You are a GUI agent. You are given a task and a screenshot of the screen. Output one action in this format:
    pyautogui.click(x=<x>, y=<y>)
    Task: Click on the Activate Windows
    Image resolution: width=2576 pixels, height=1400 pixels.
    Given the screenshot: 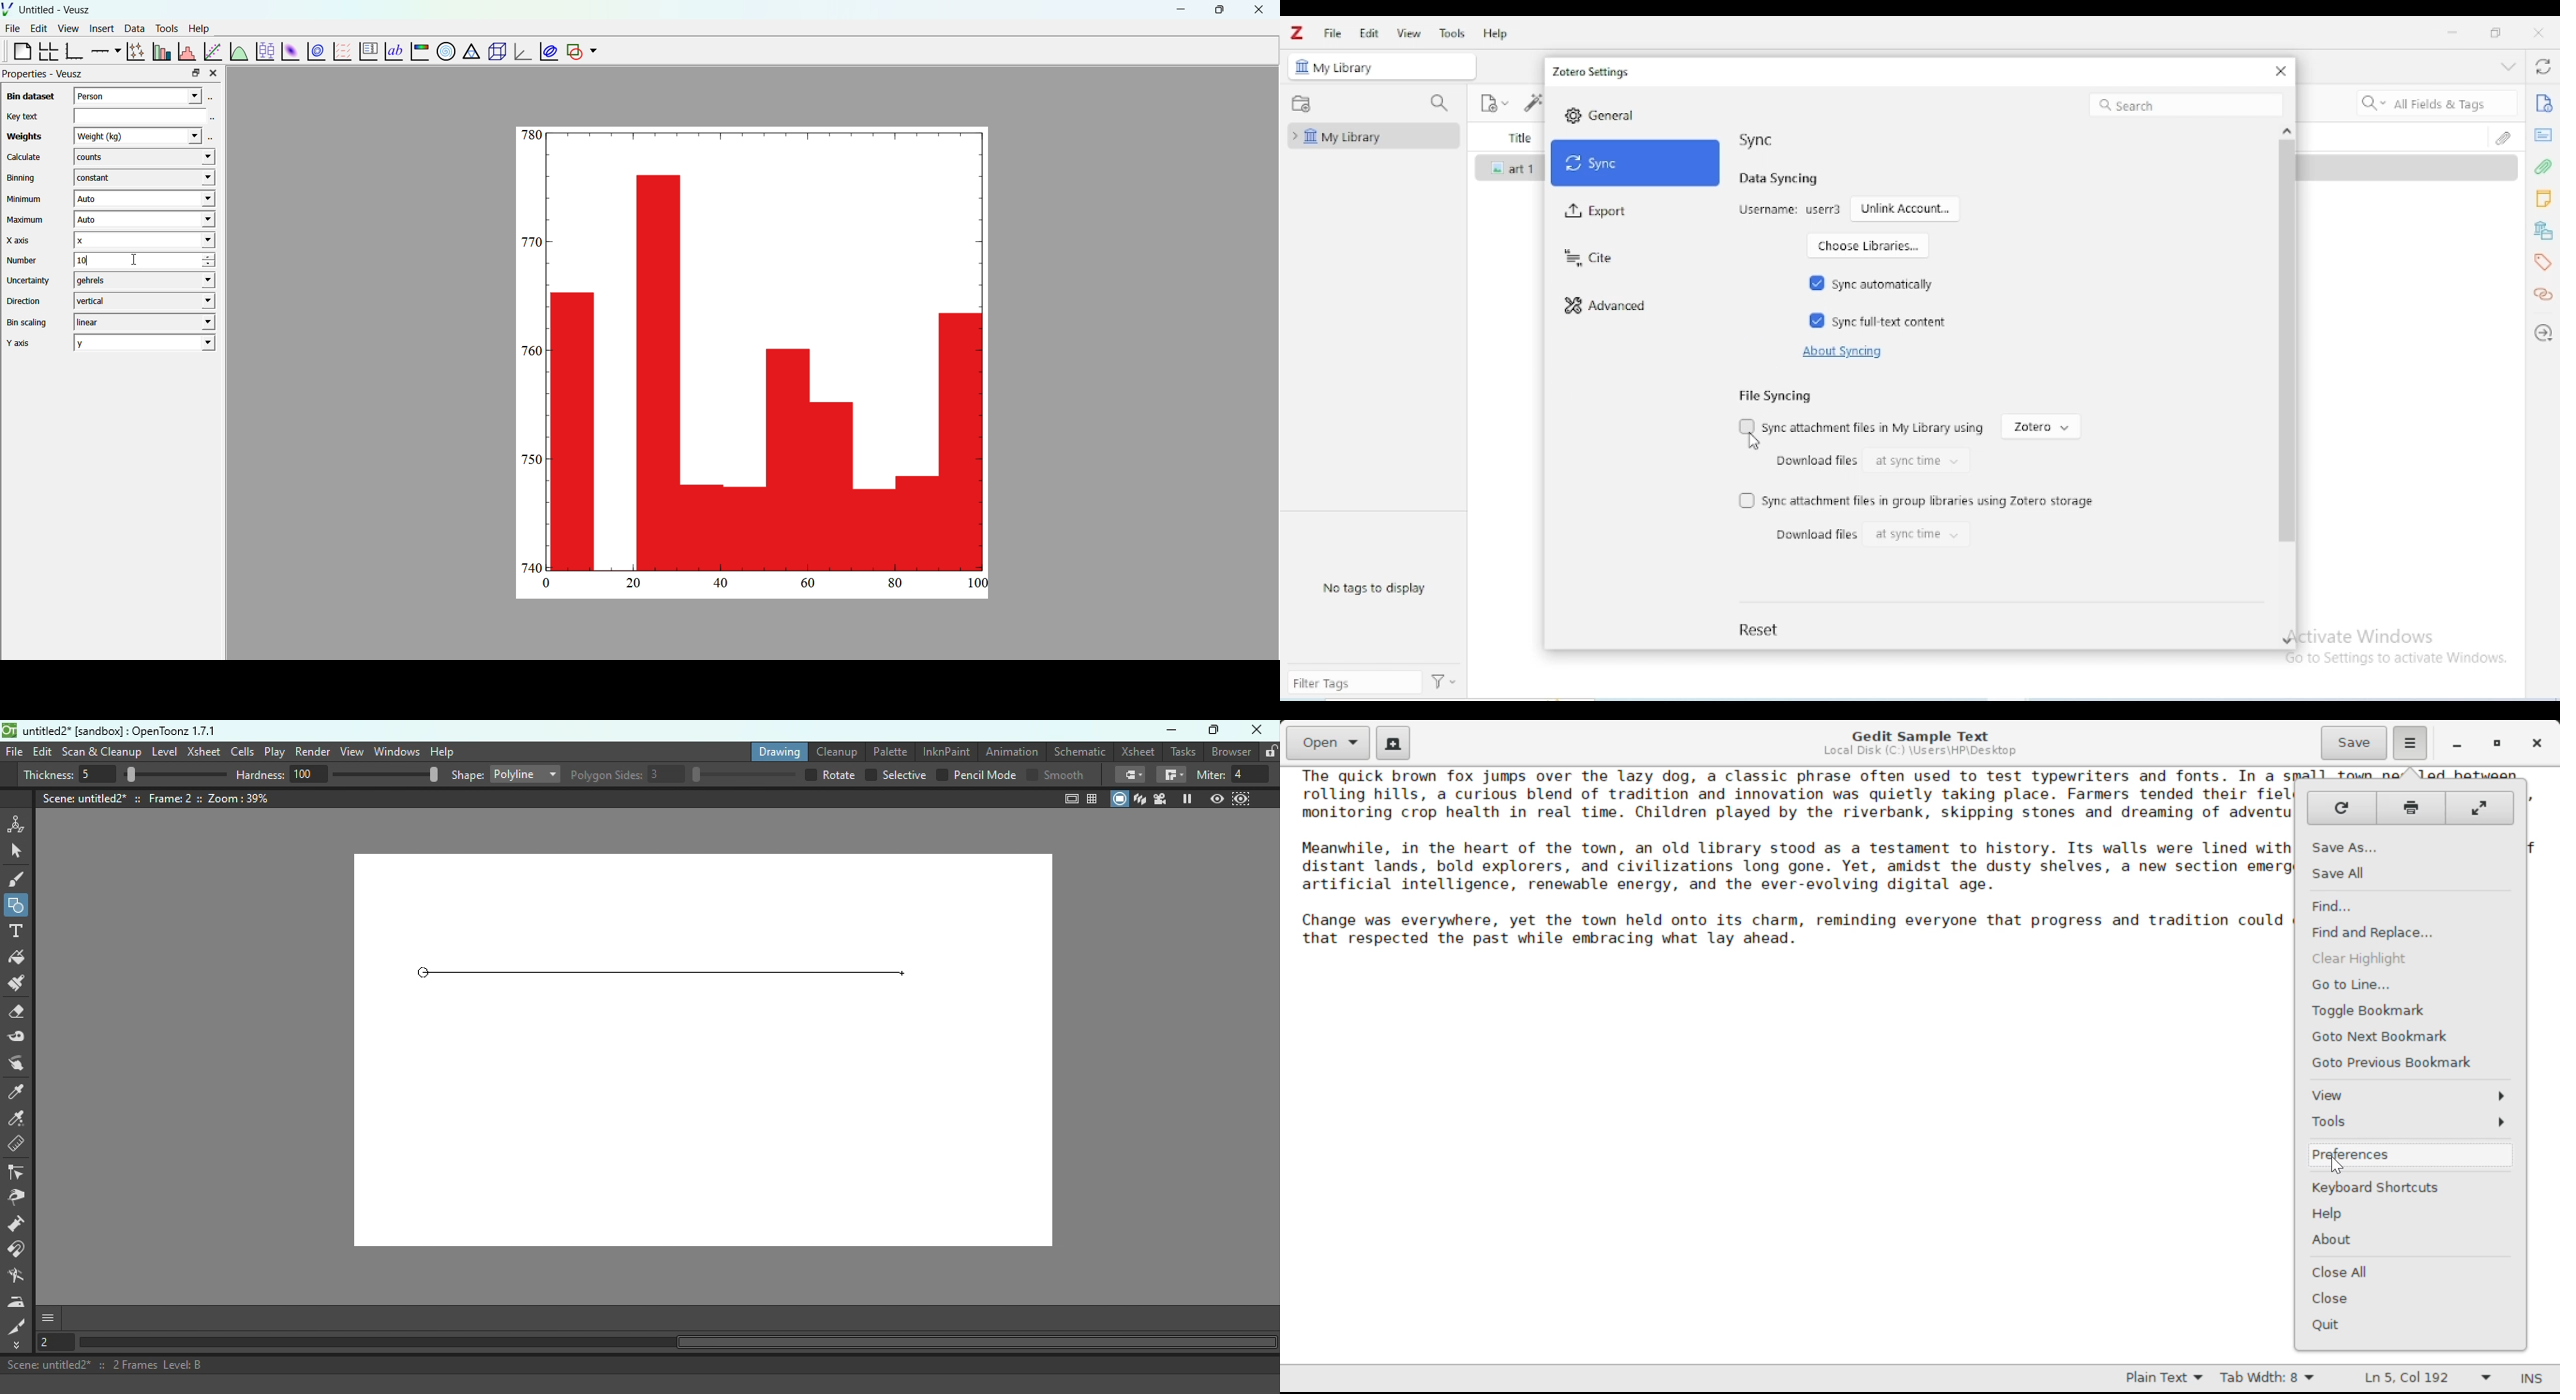 What is the action you would take?
    pyautogui.click(x=2365, y=635)
    